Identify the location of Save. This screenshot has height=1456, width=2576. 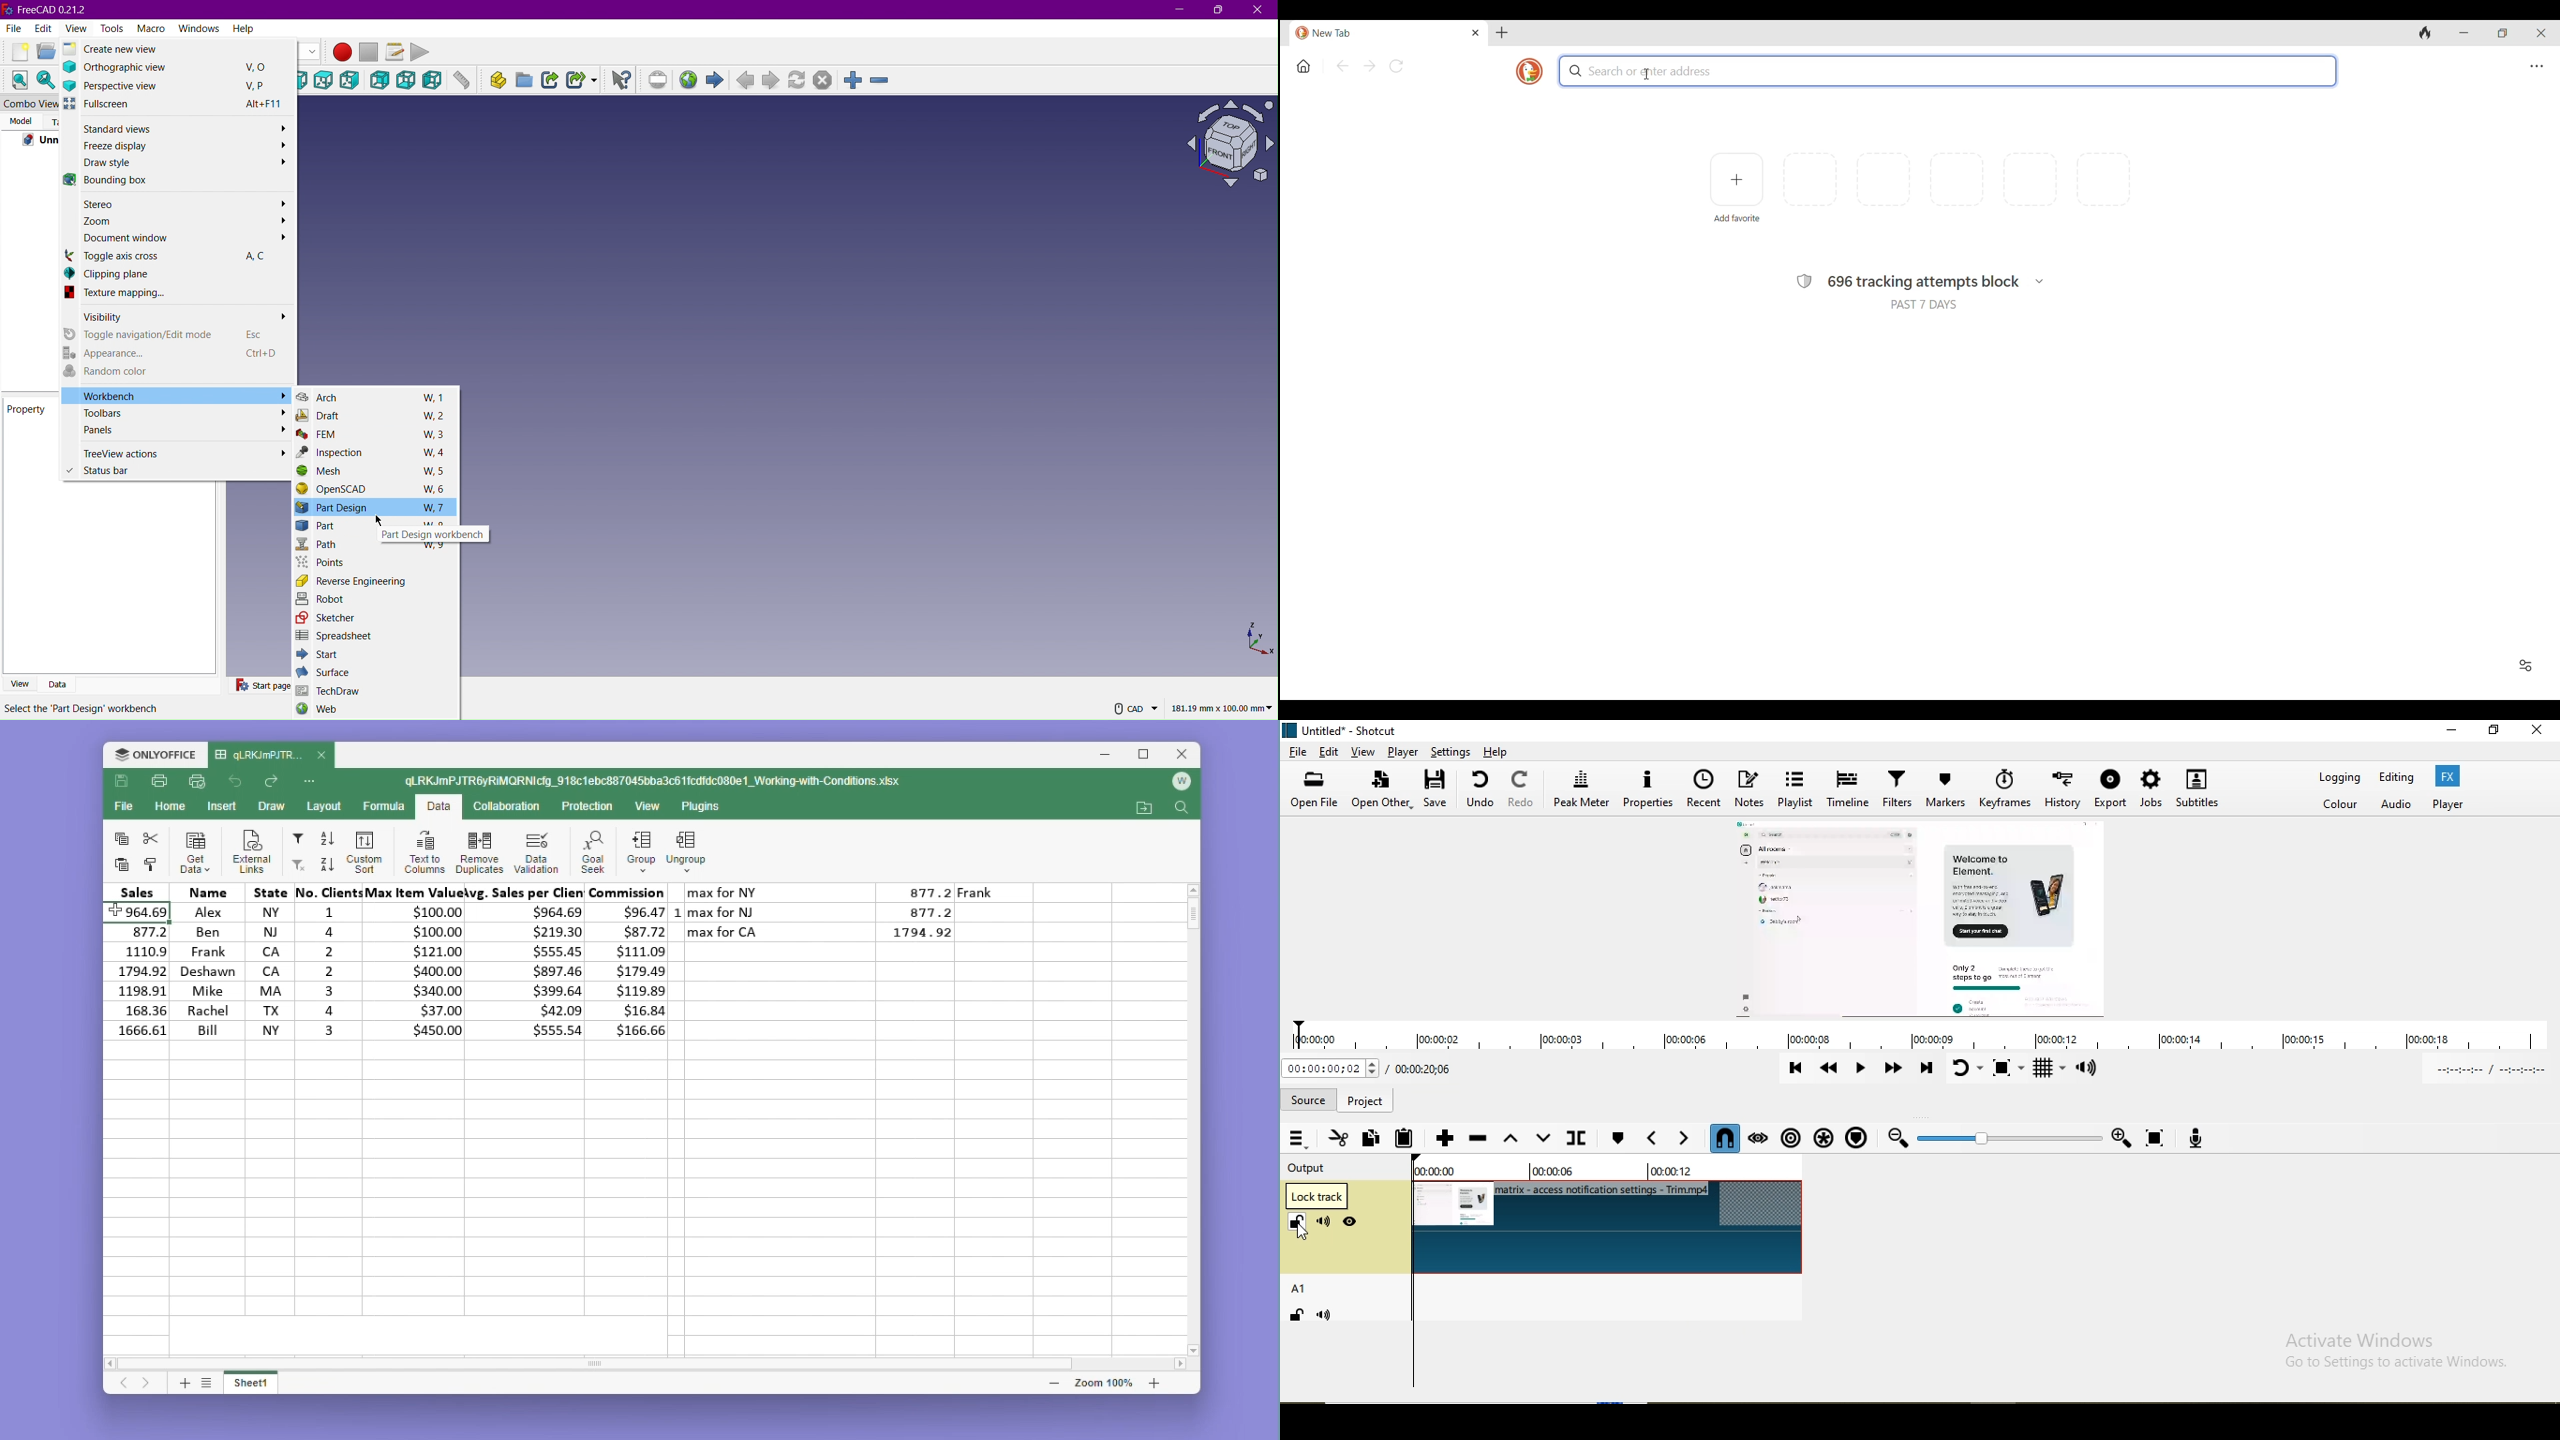
(122, 782).